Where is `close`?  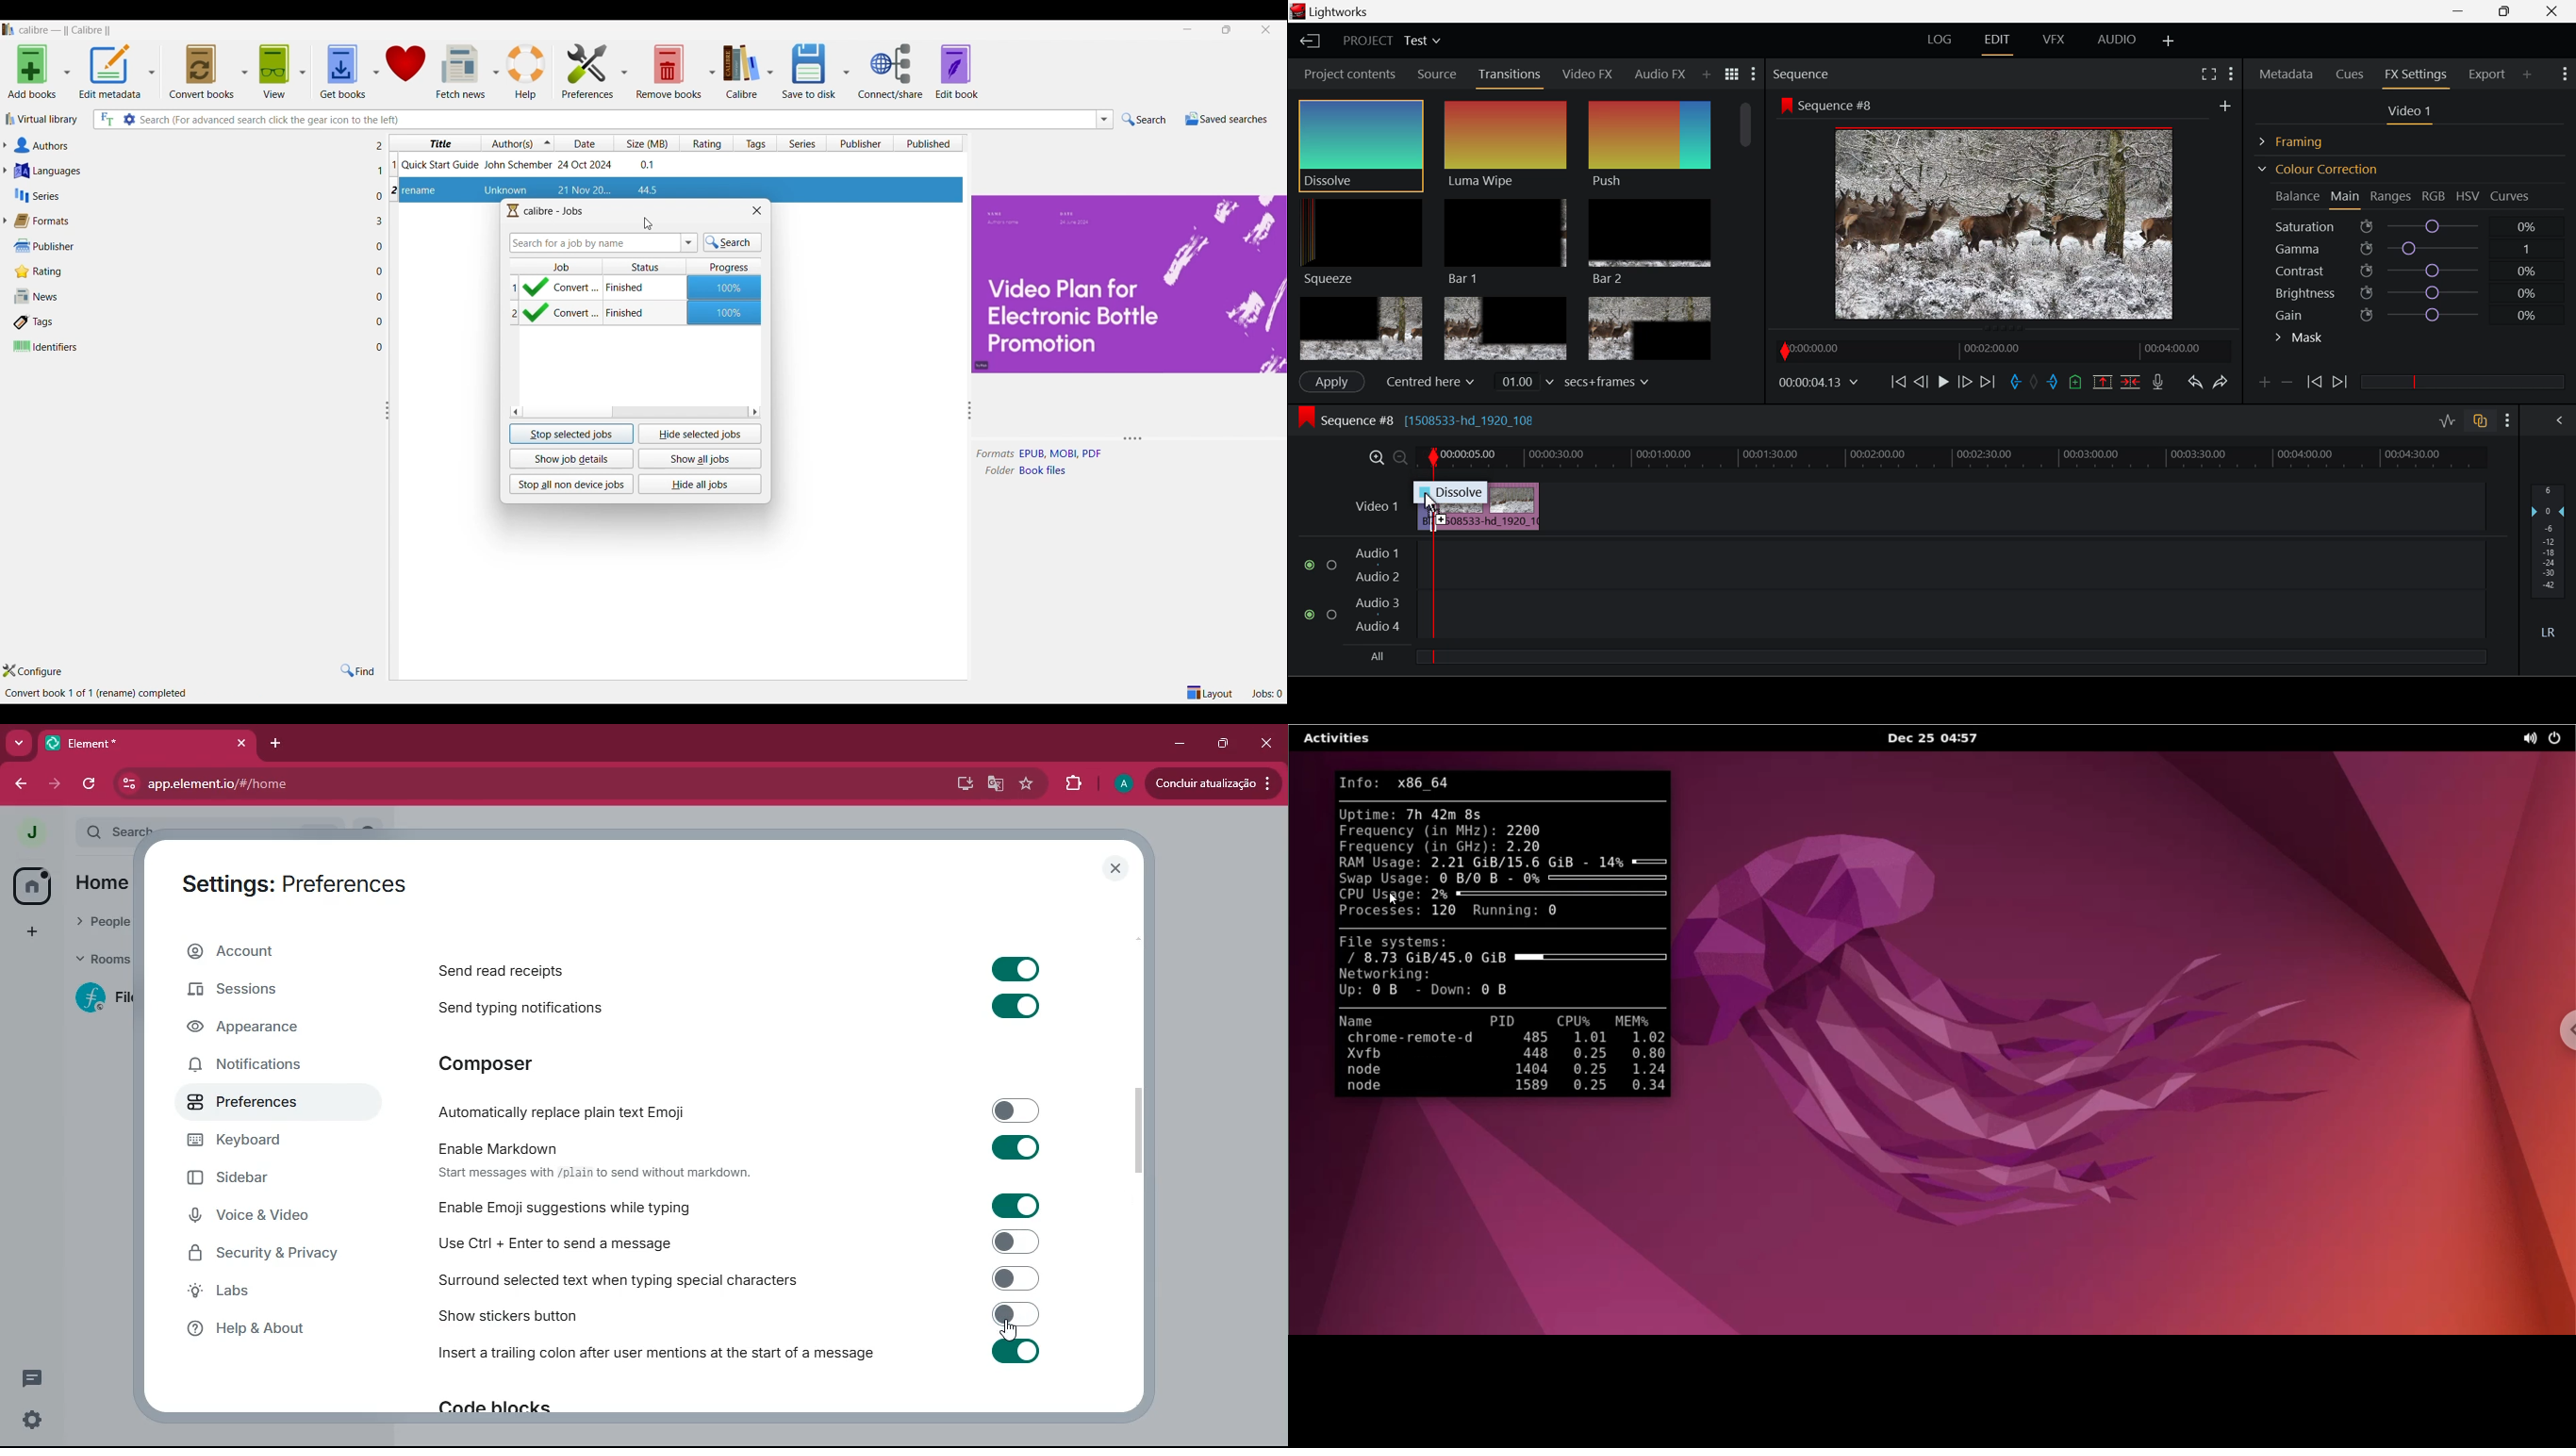
close is located at coordinates (1115, 870).